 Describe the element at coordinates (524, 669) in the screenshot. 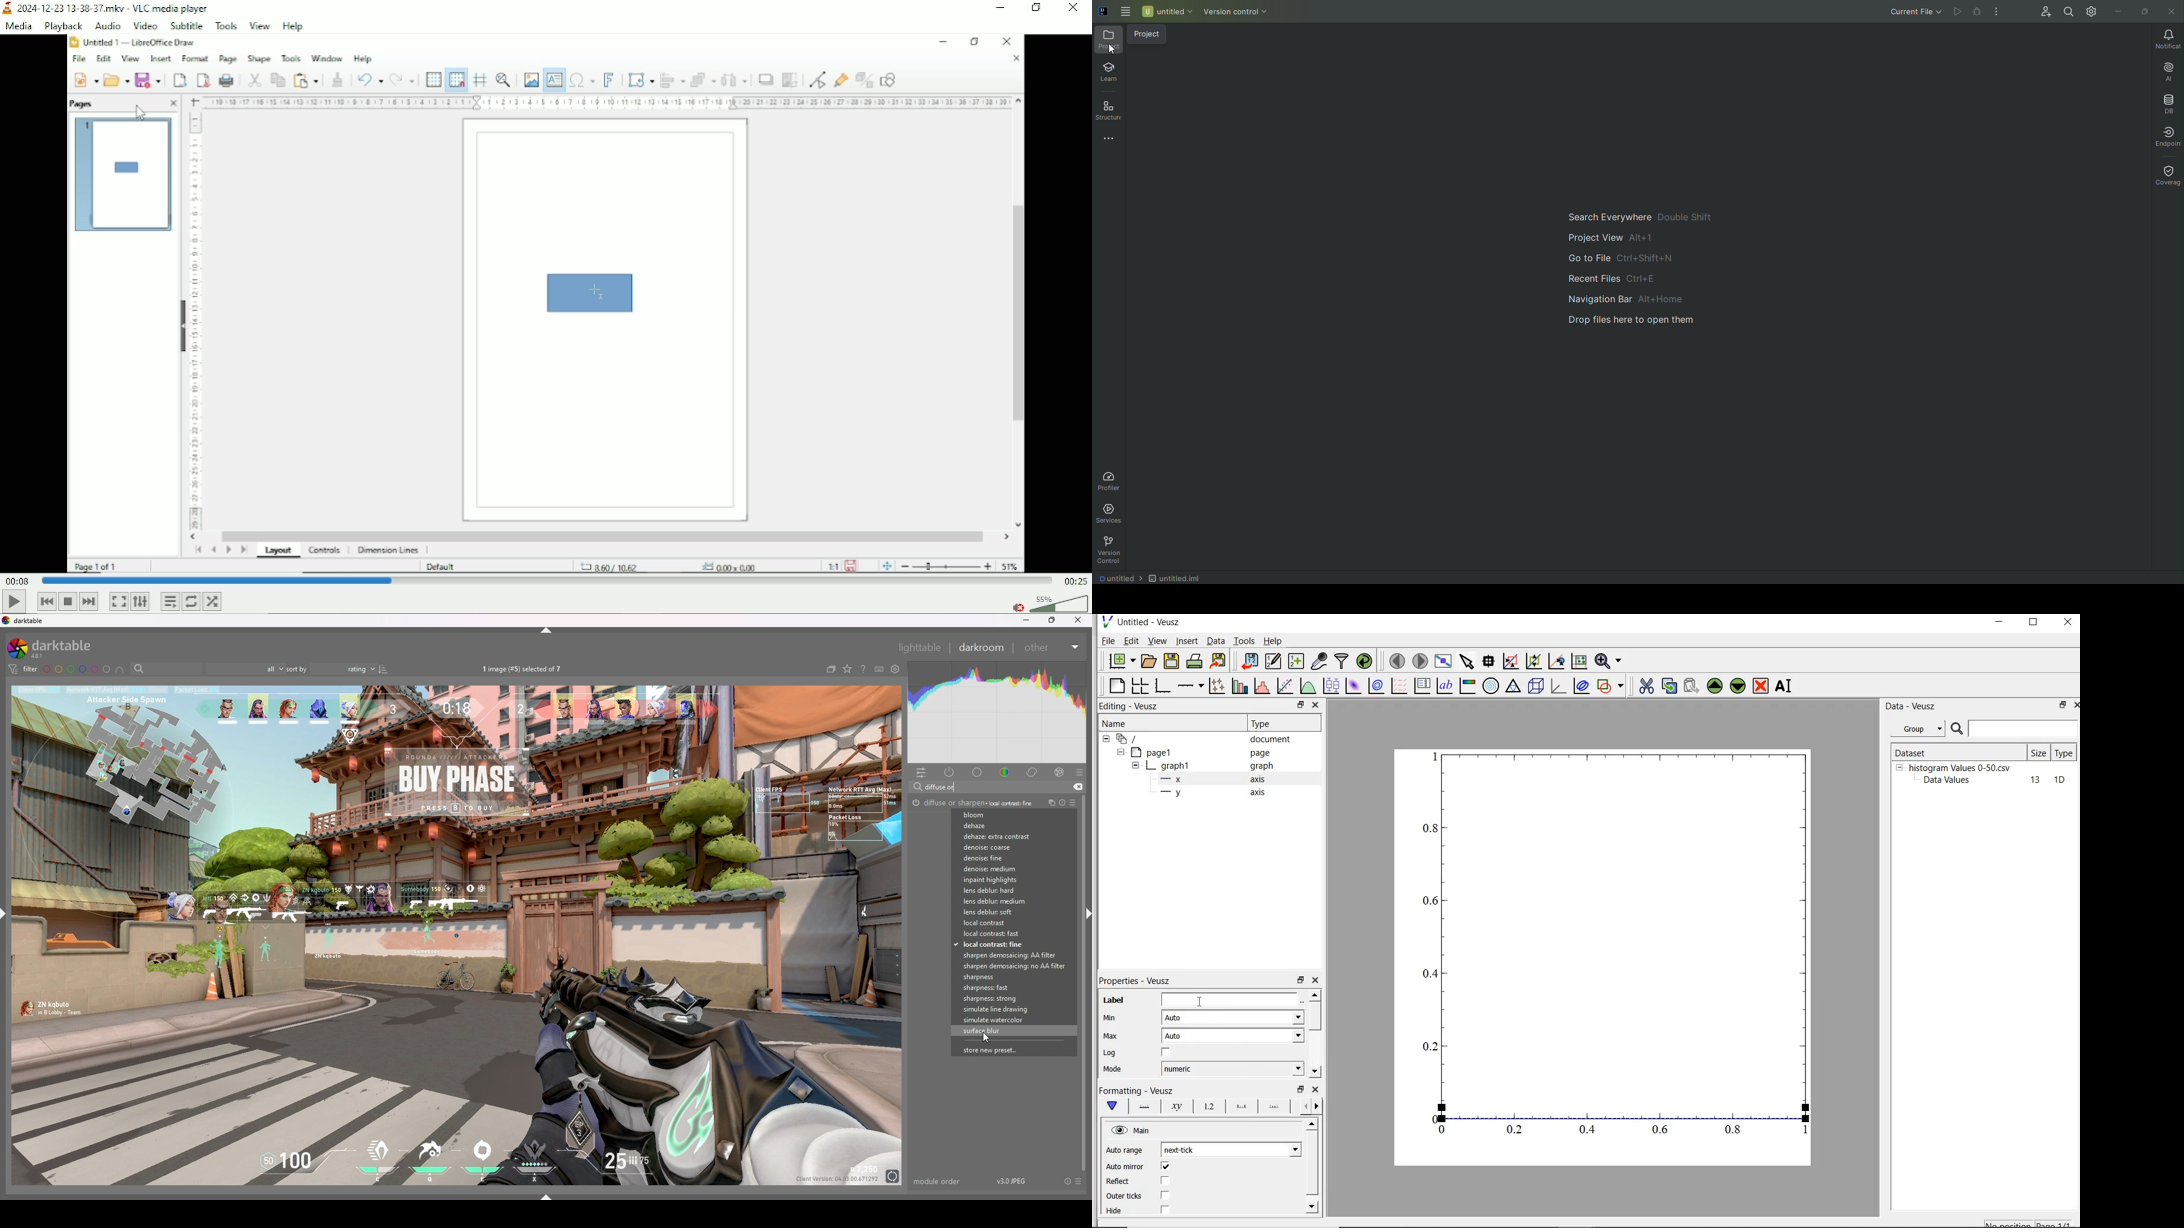

I see `images selected` at that location.